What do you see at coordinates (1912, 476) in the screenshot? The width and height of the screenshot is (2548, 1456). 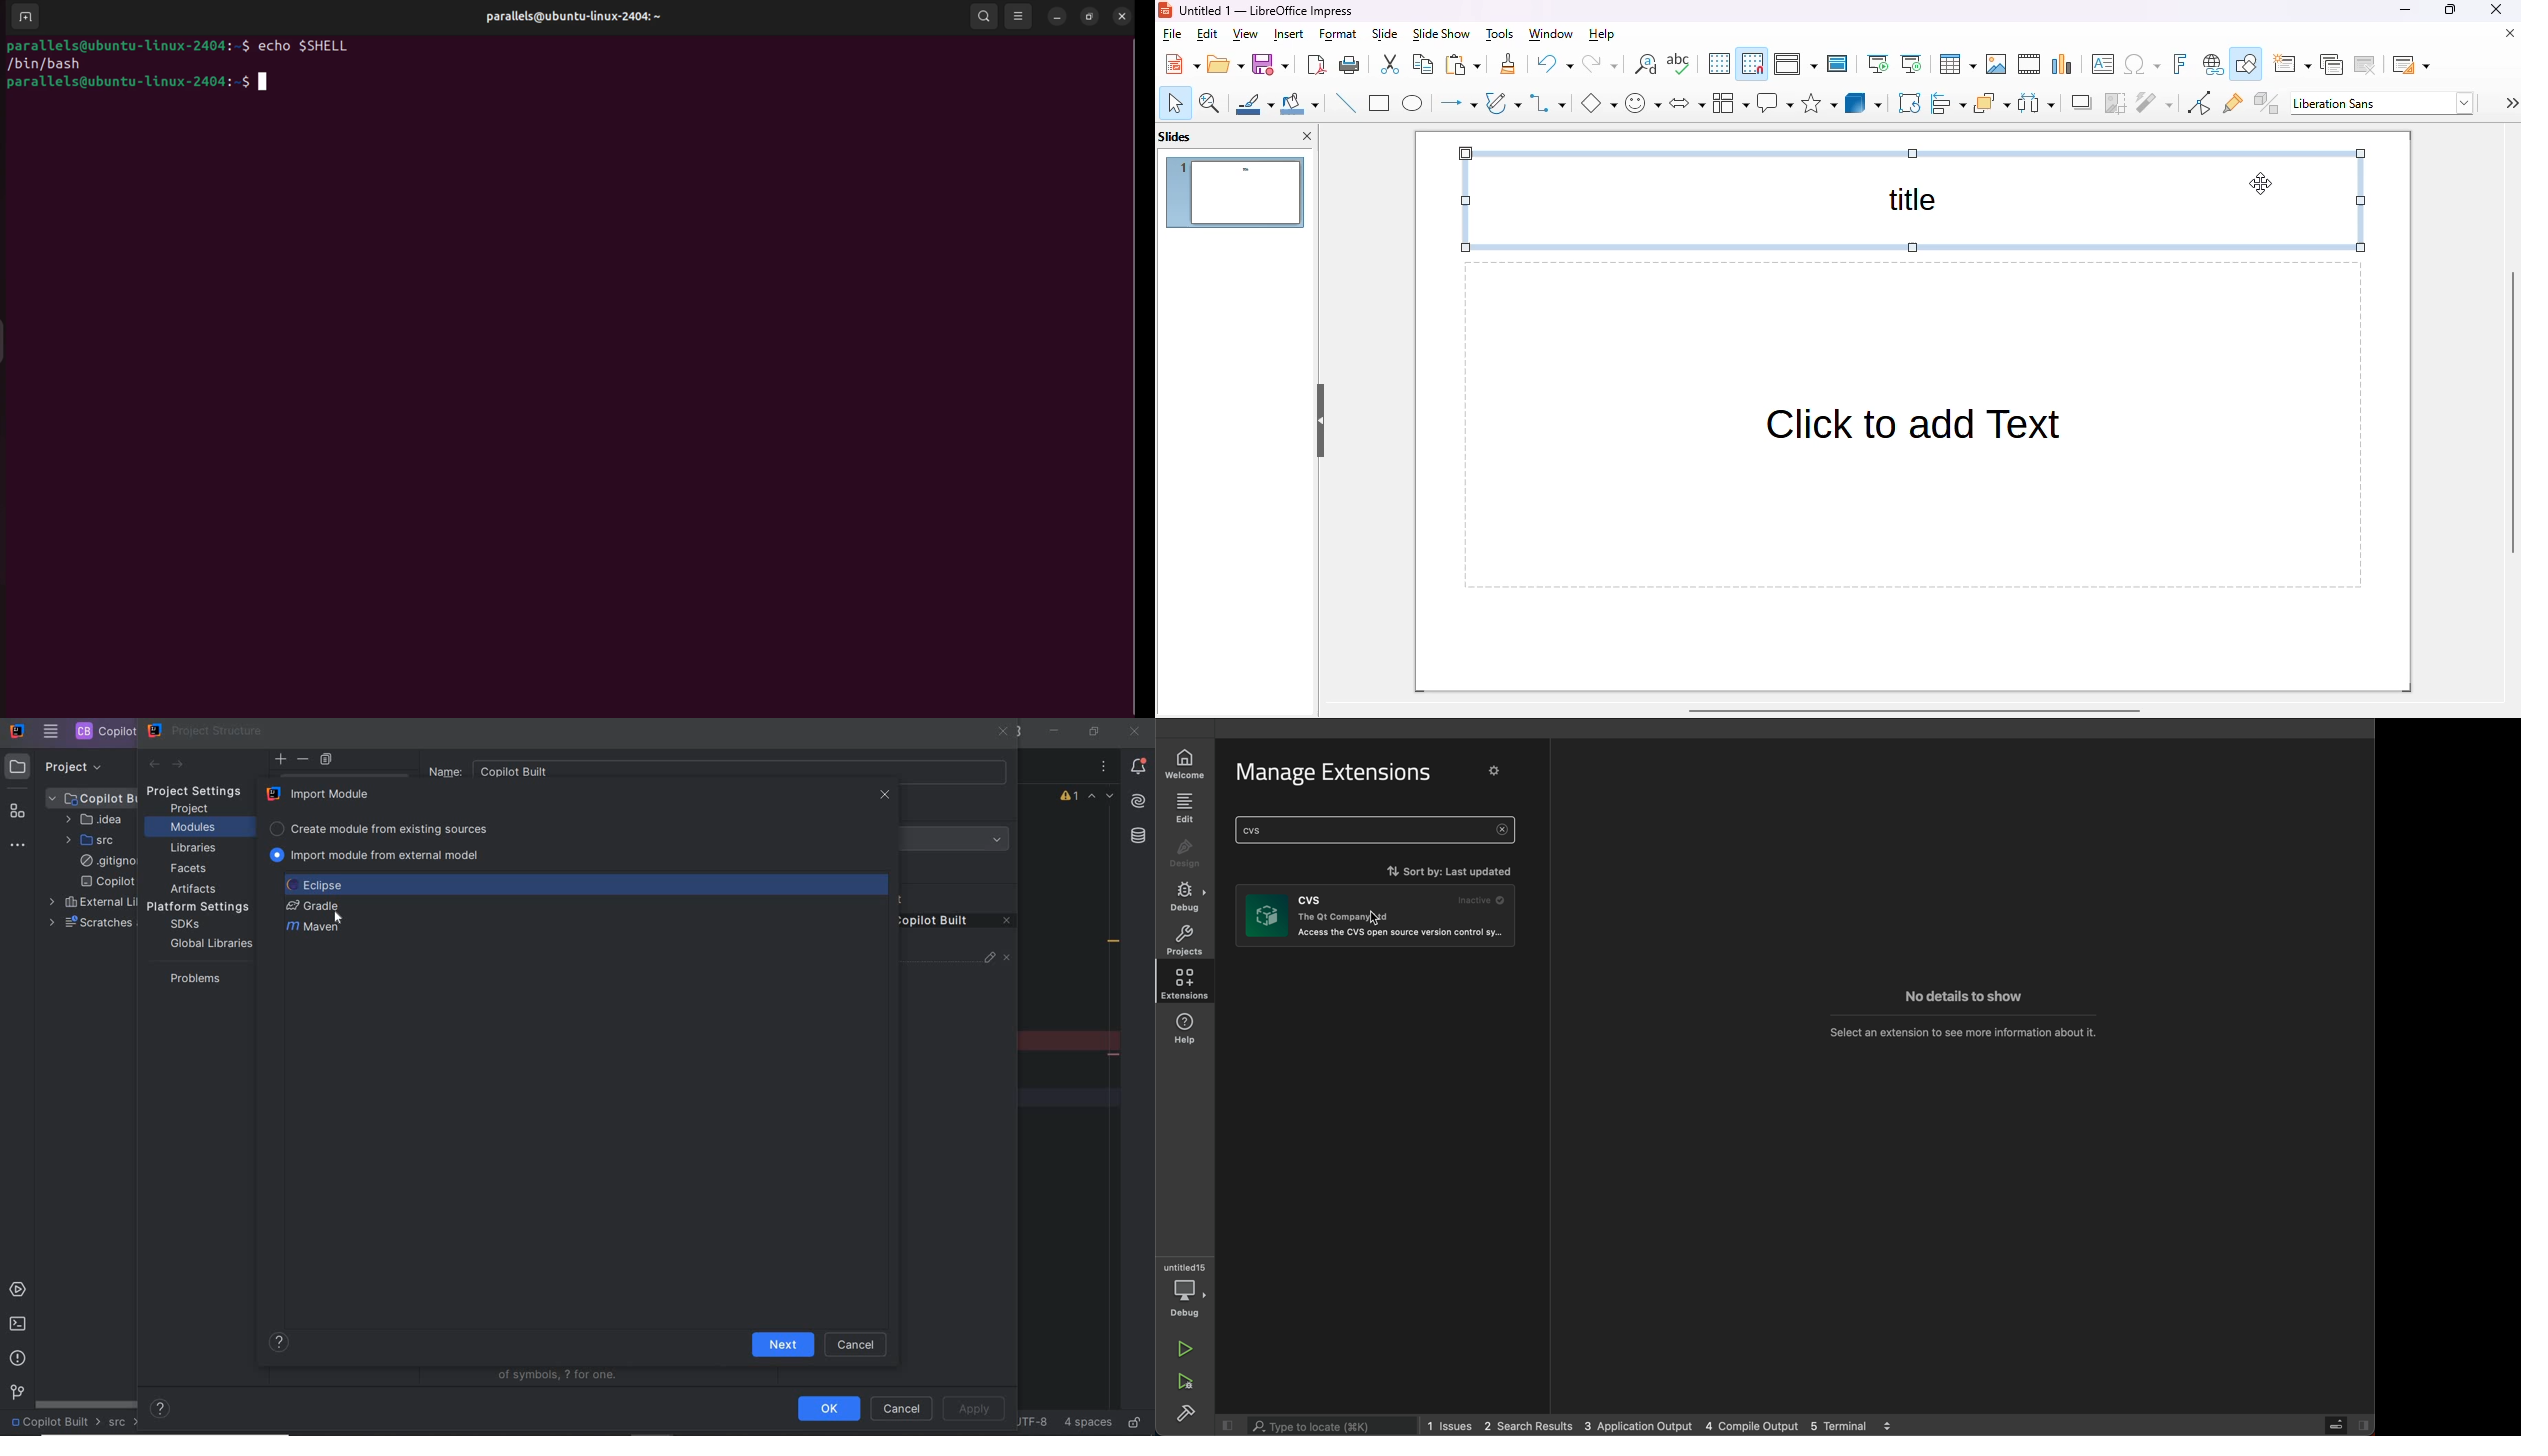 I see `Click to add Text` at bounding box center [1912, 476].